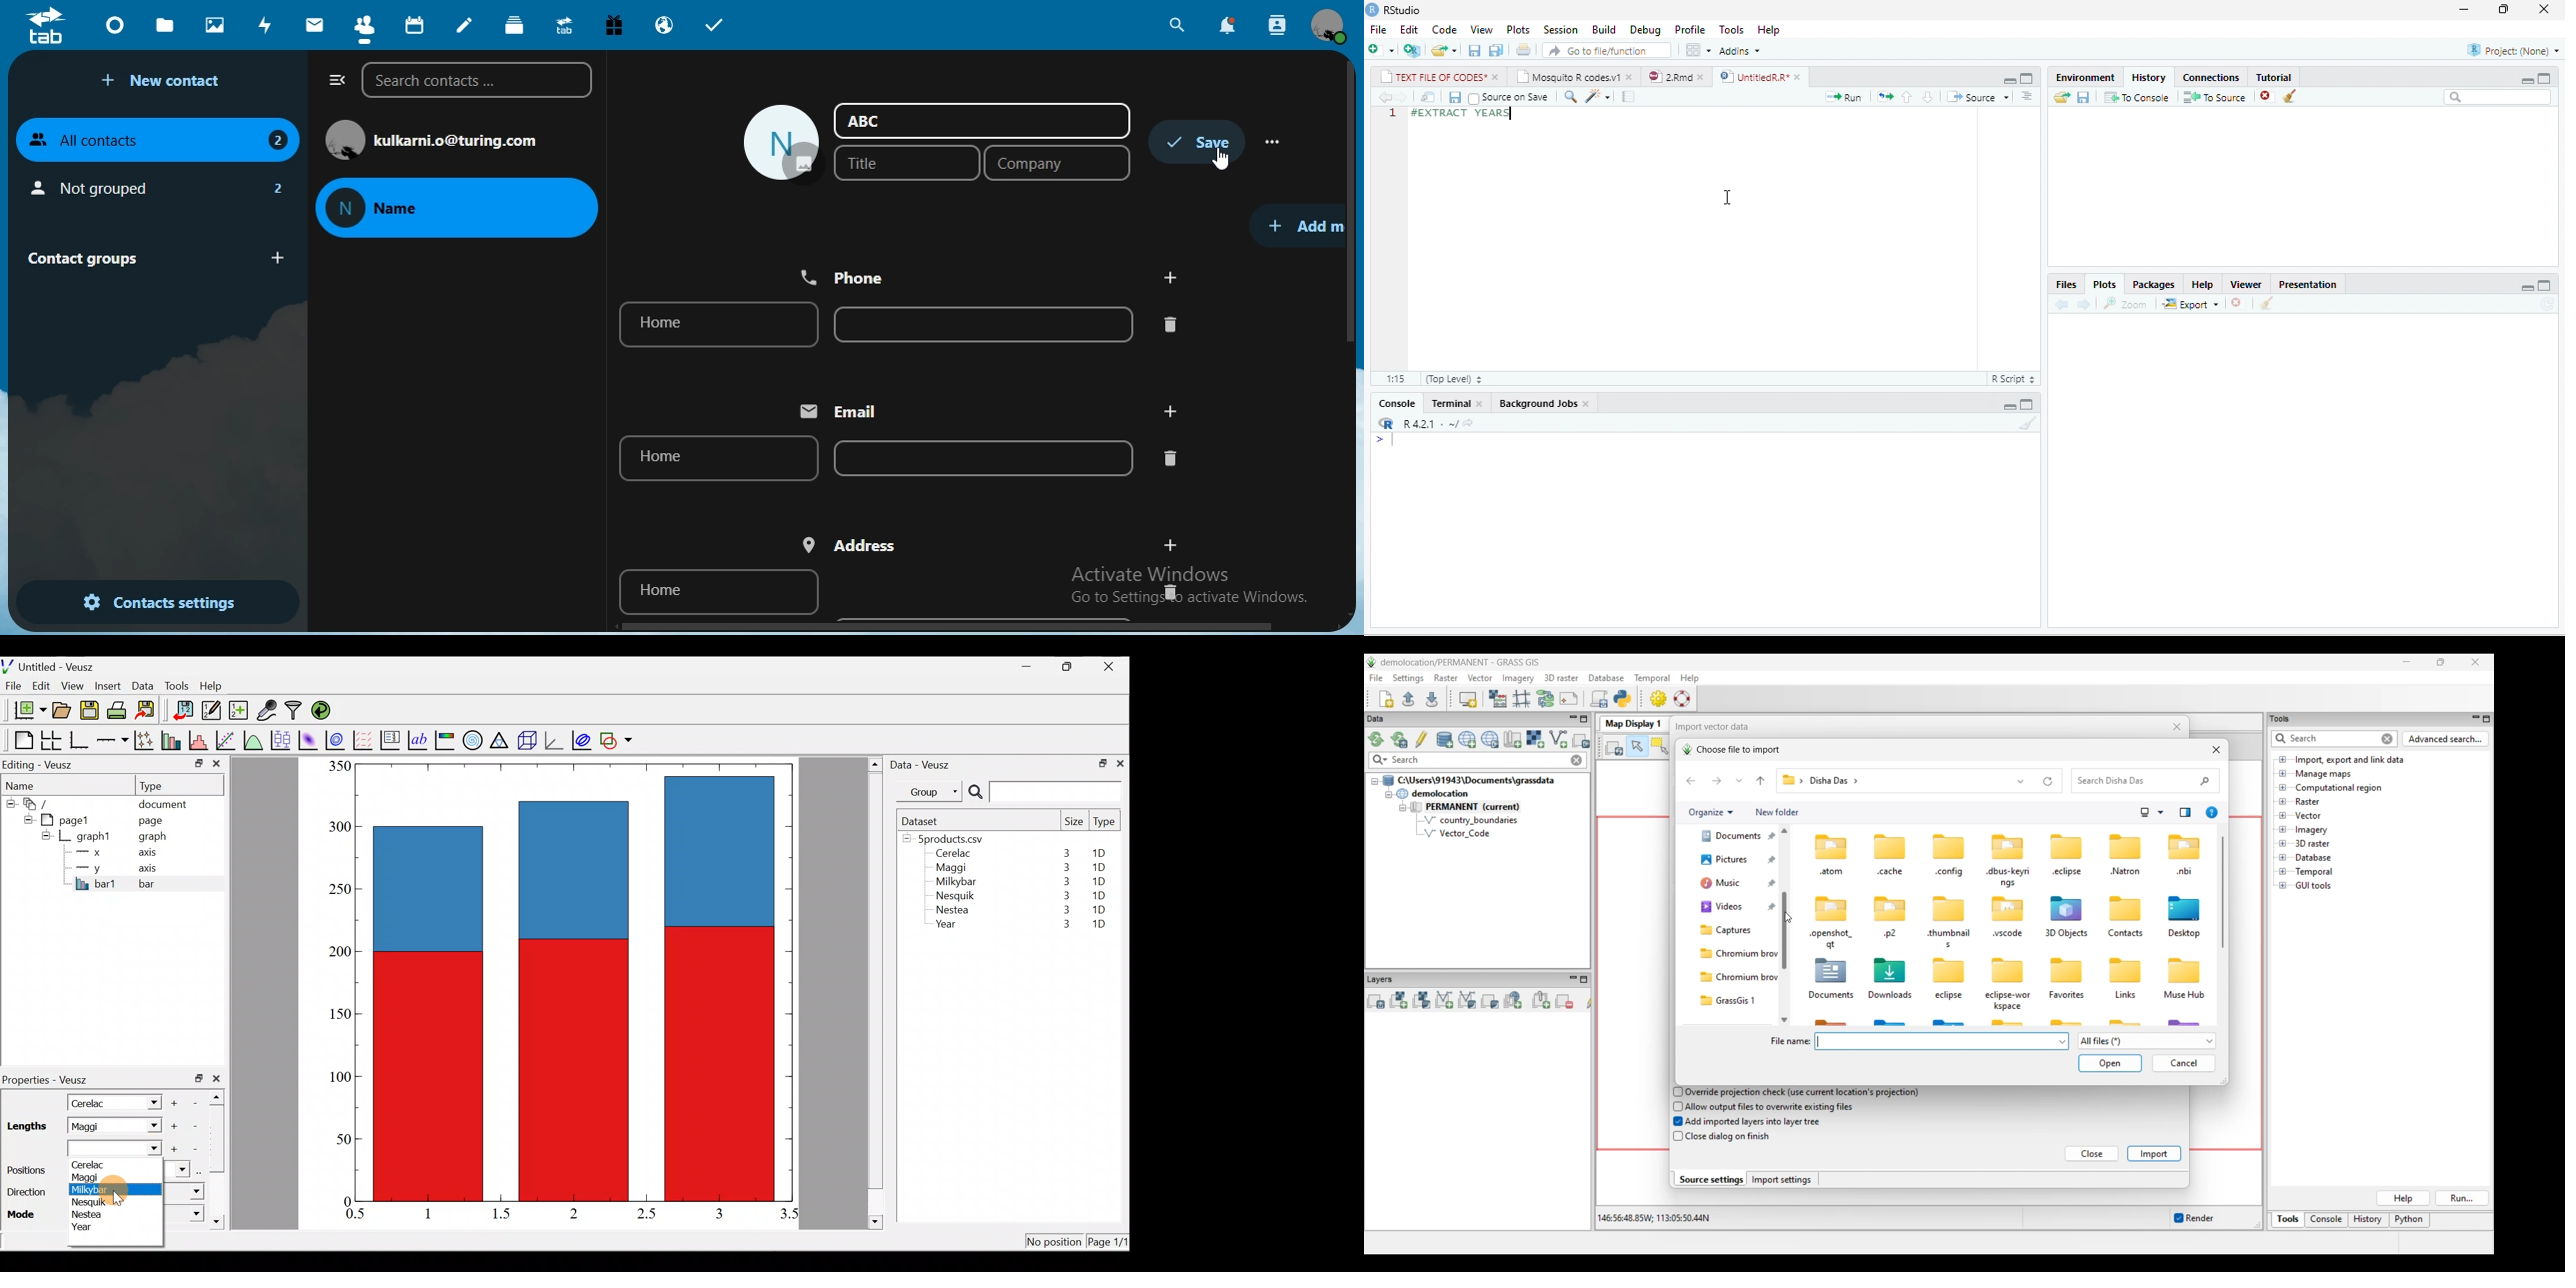 The width and height of the screenshot is (2576, 1288). What do you see at coordinates (1523, 49) in the screenshot?
I see `print` at bounding box center [1523, 49].